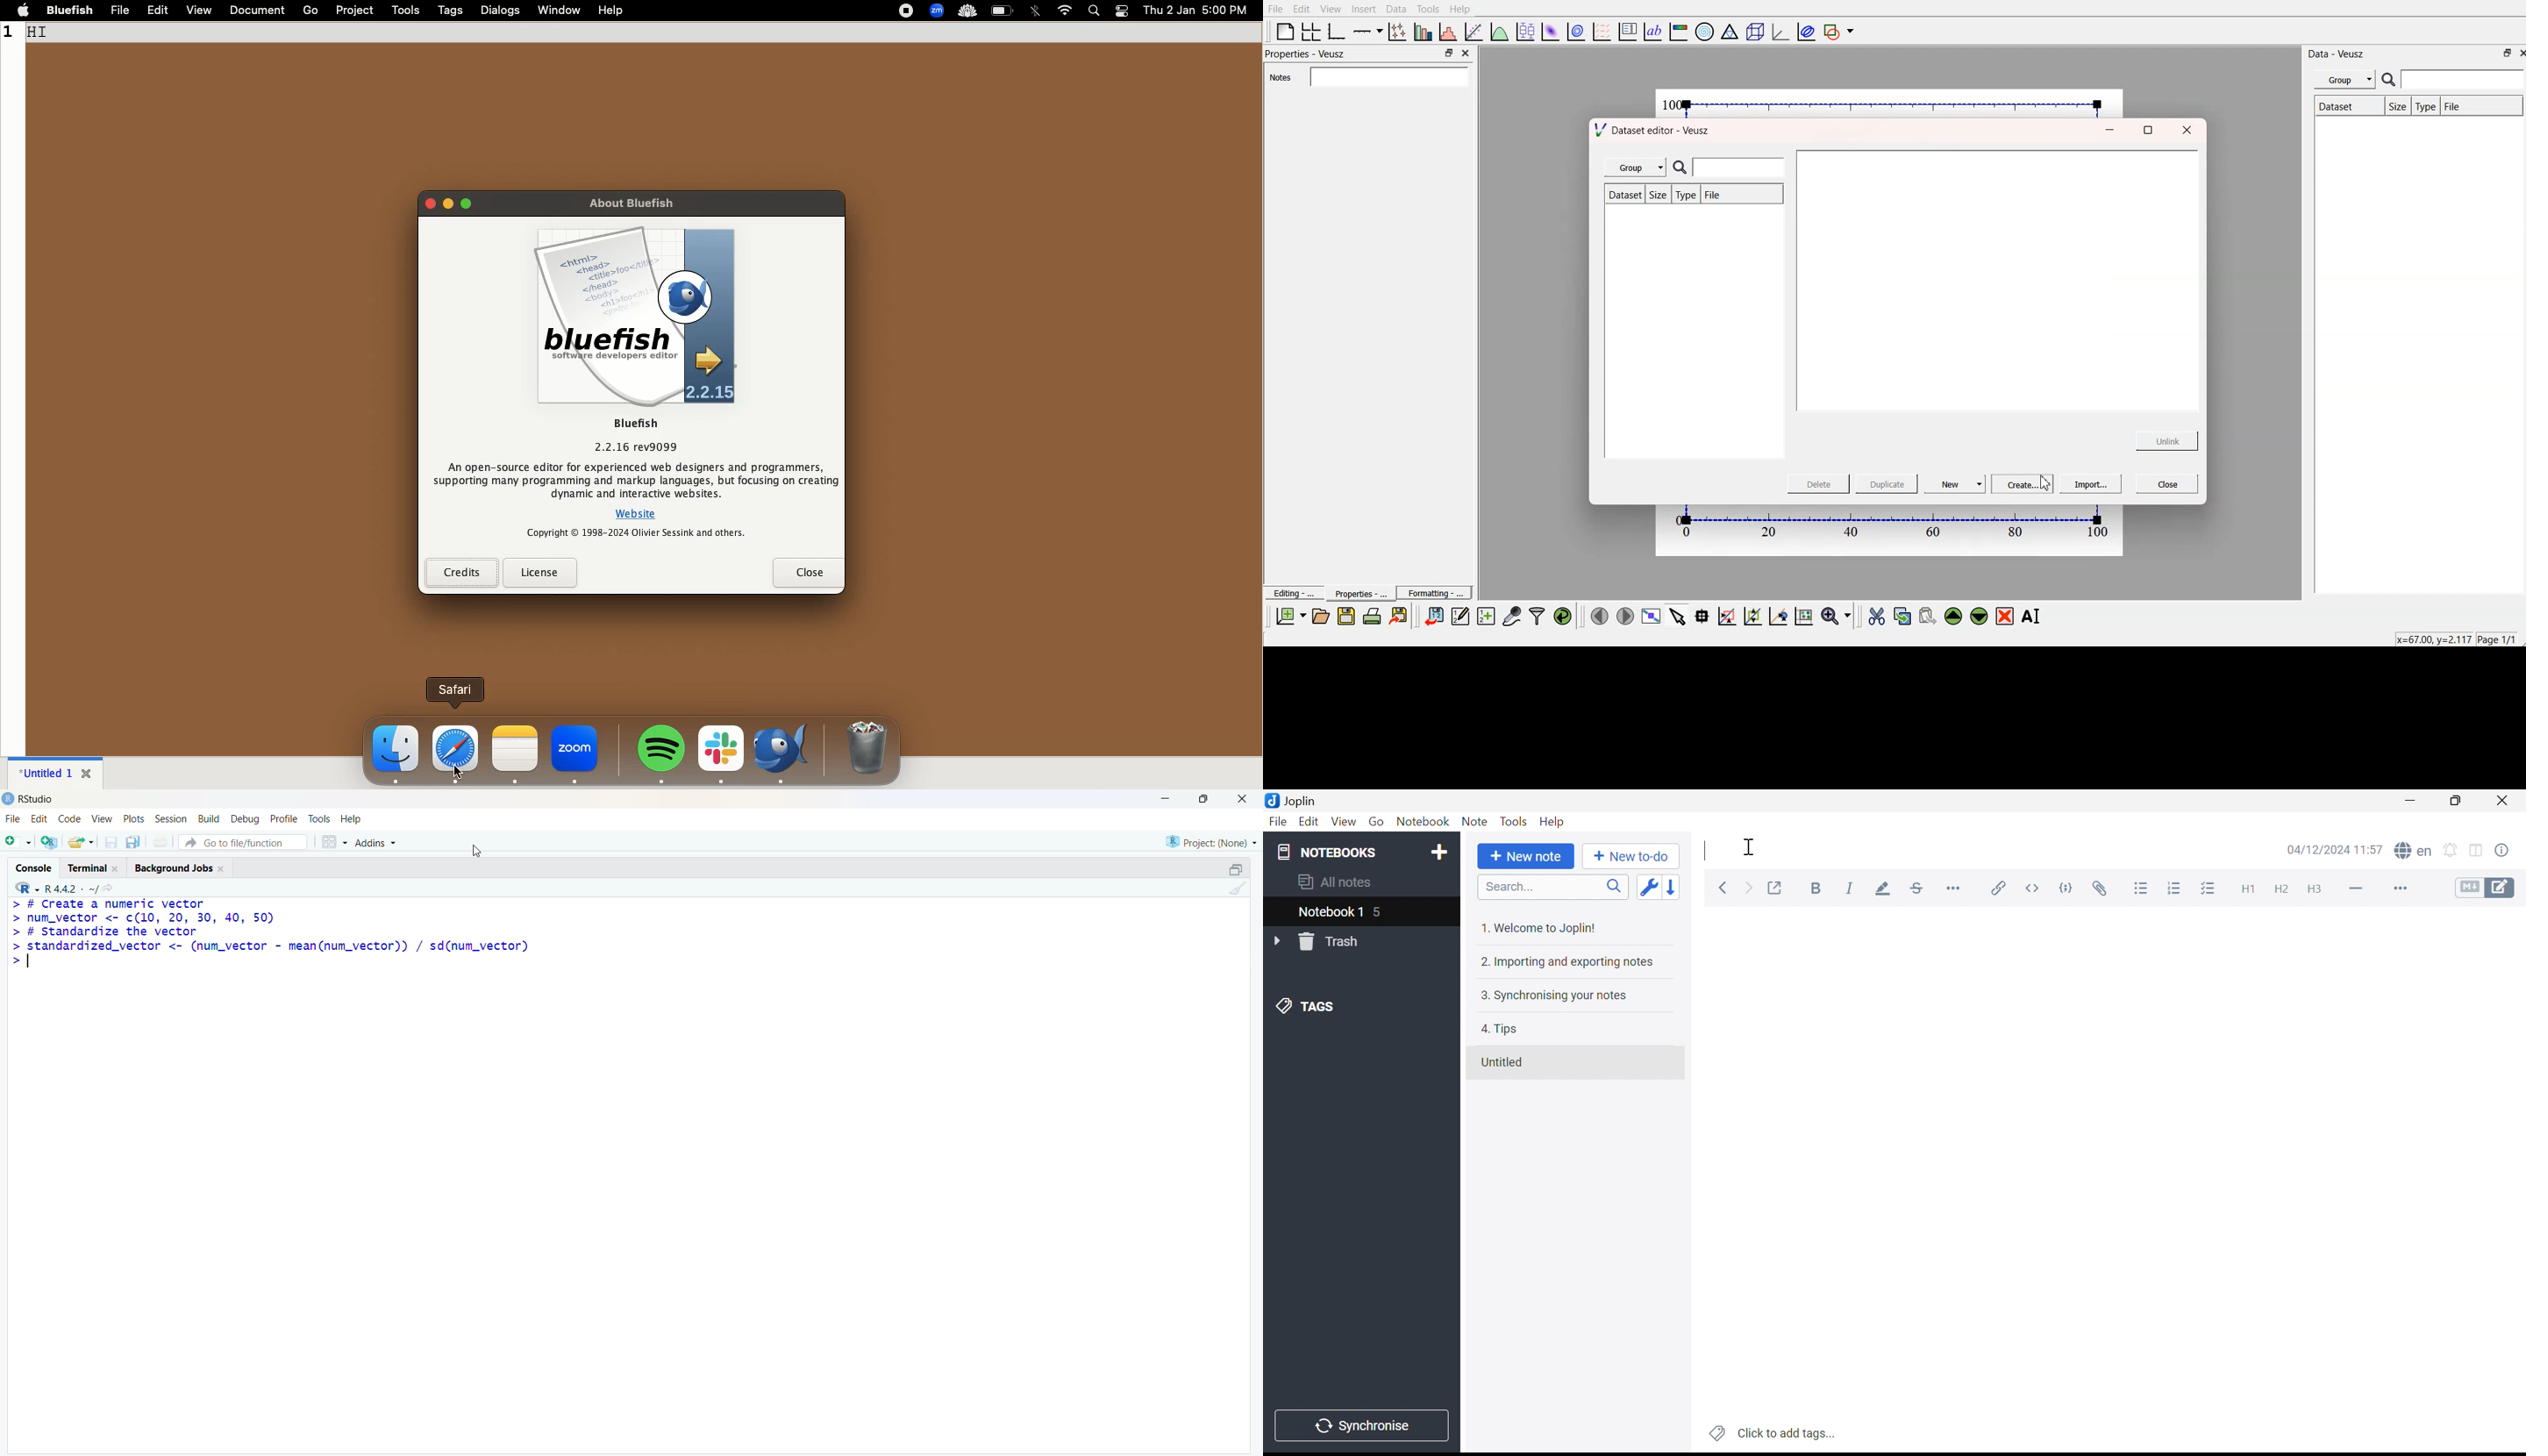  I want to click on maximize, so click(467, 207).